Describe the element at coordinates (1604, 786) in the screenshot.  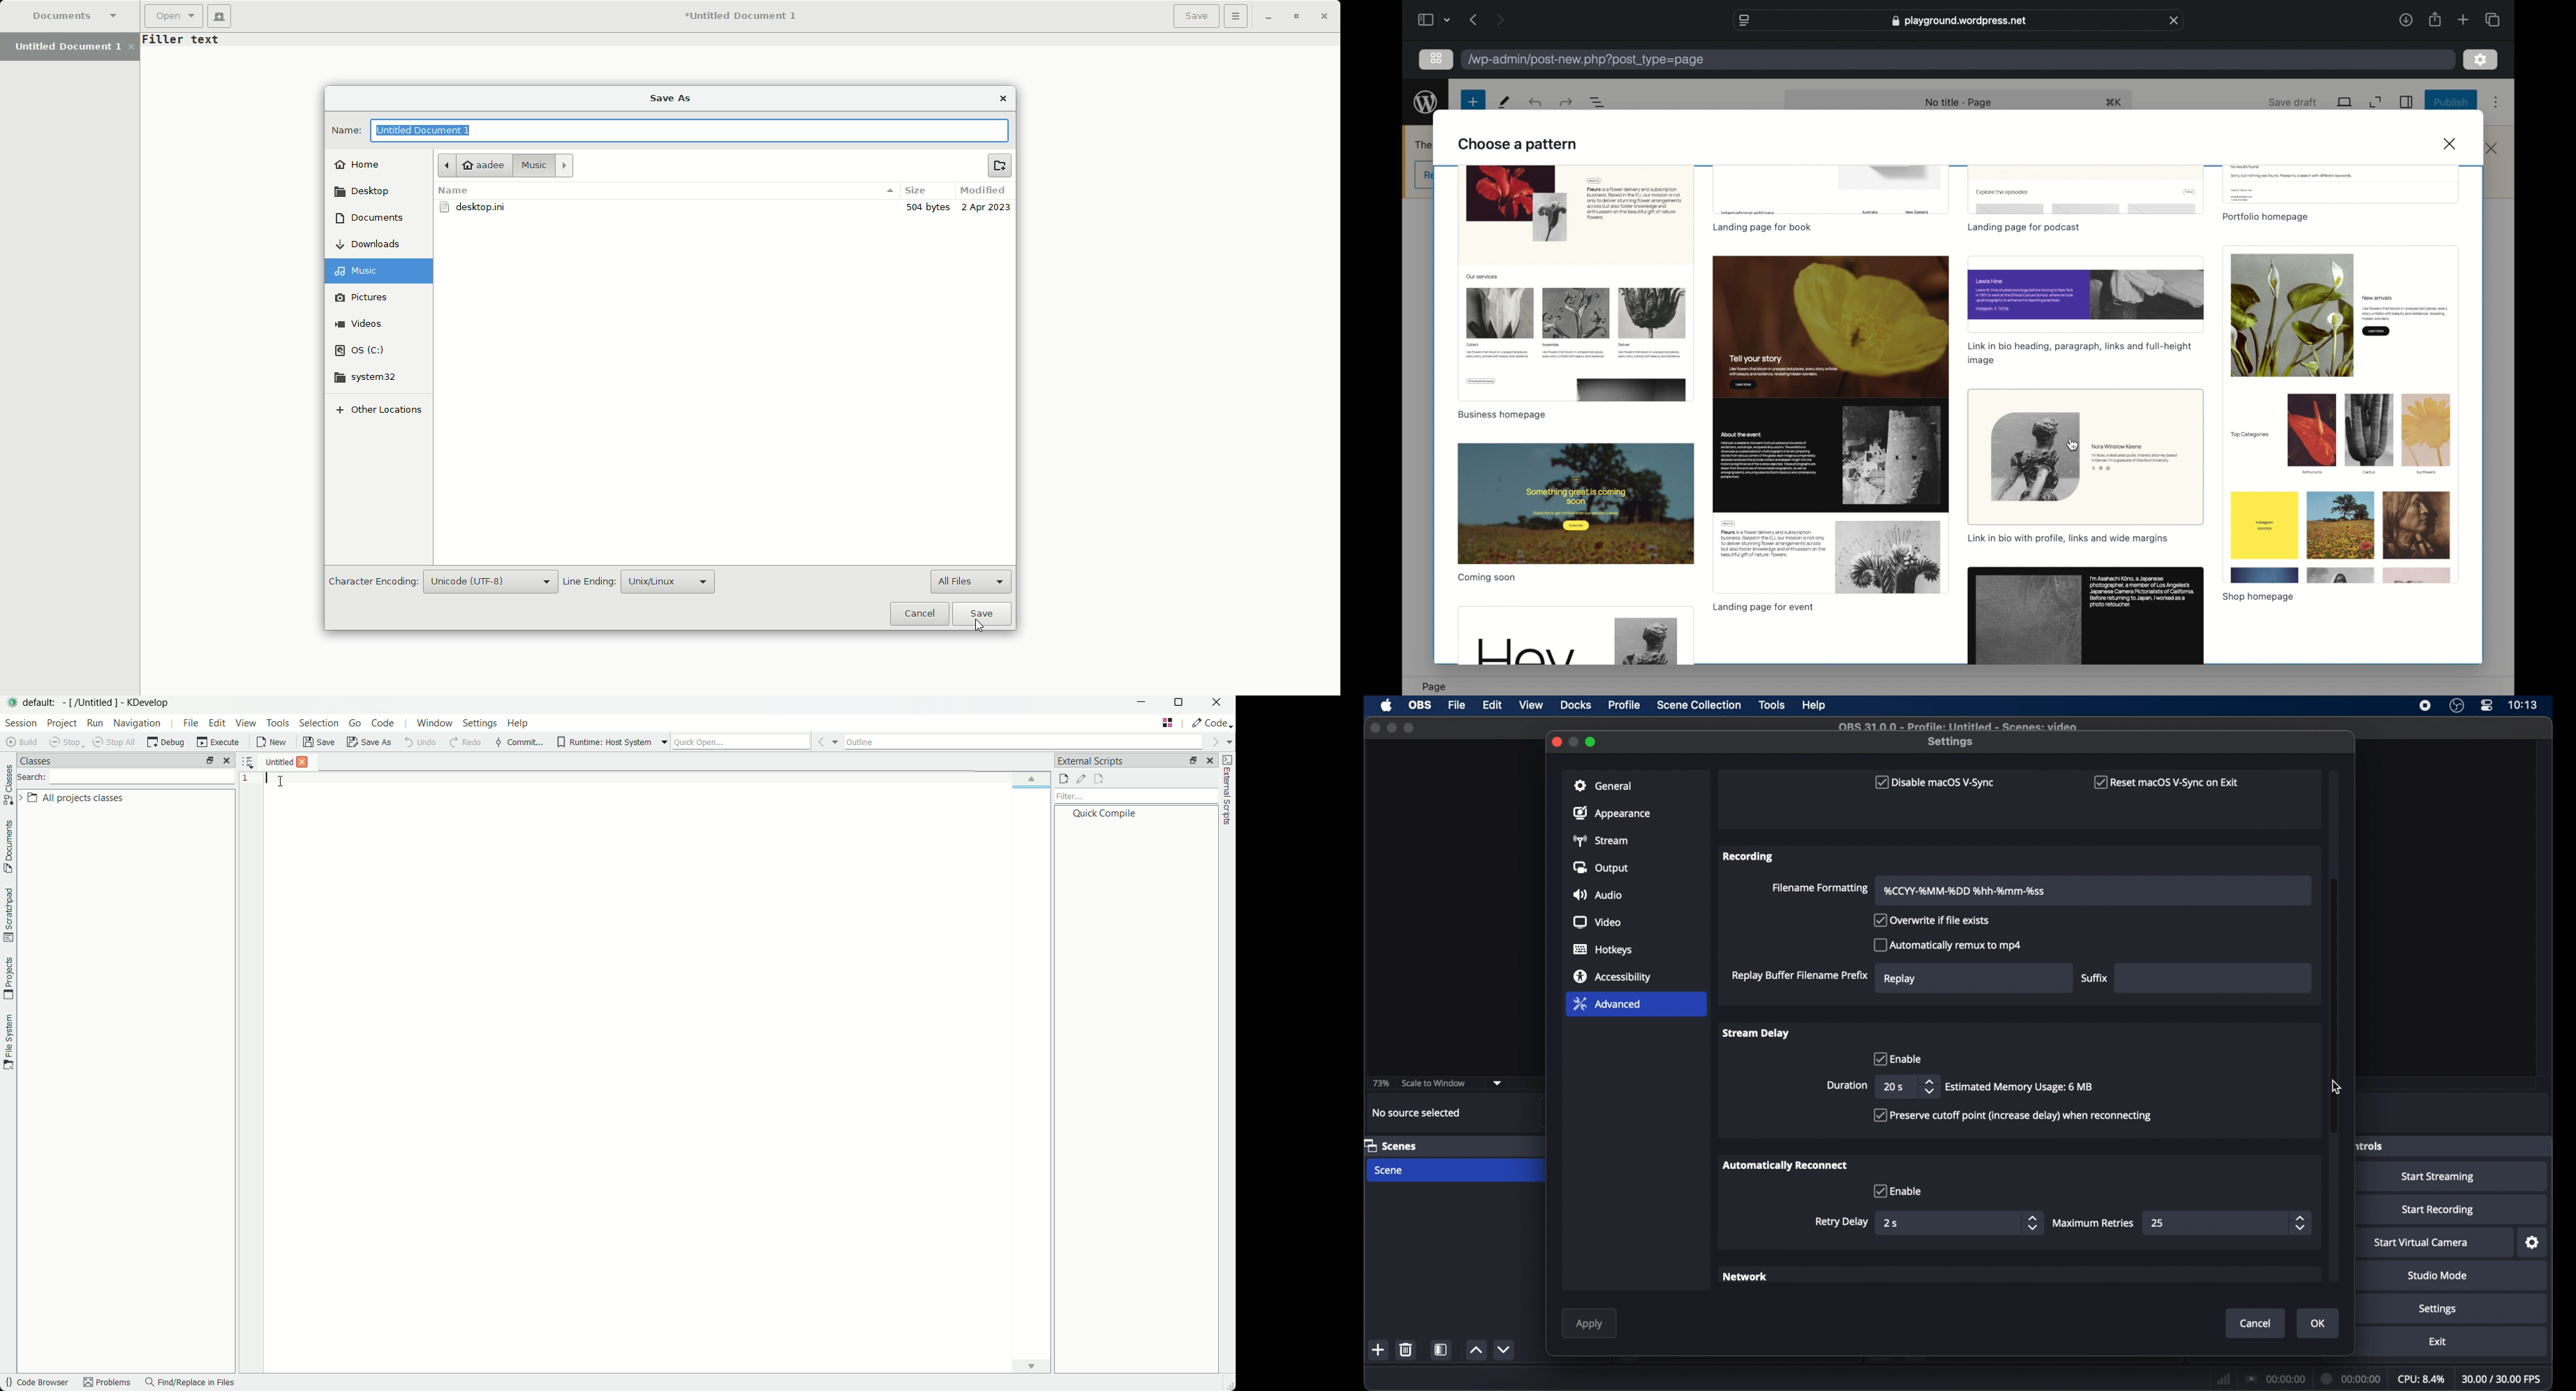
I see `general` at that location.